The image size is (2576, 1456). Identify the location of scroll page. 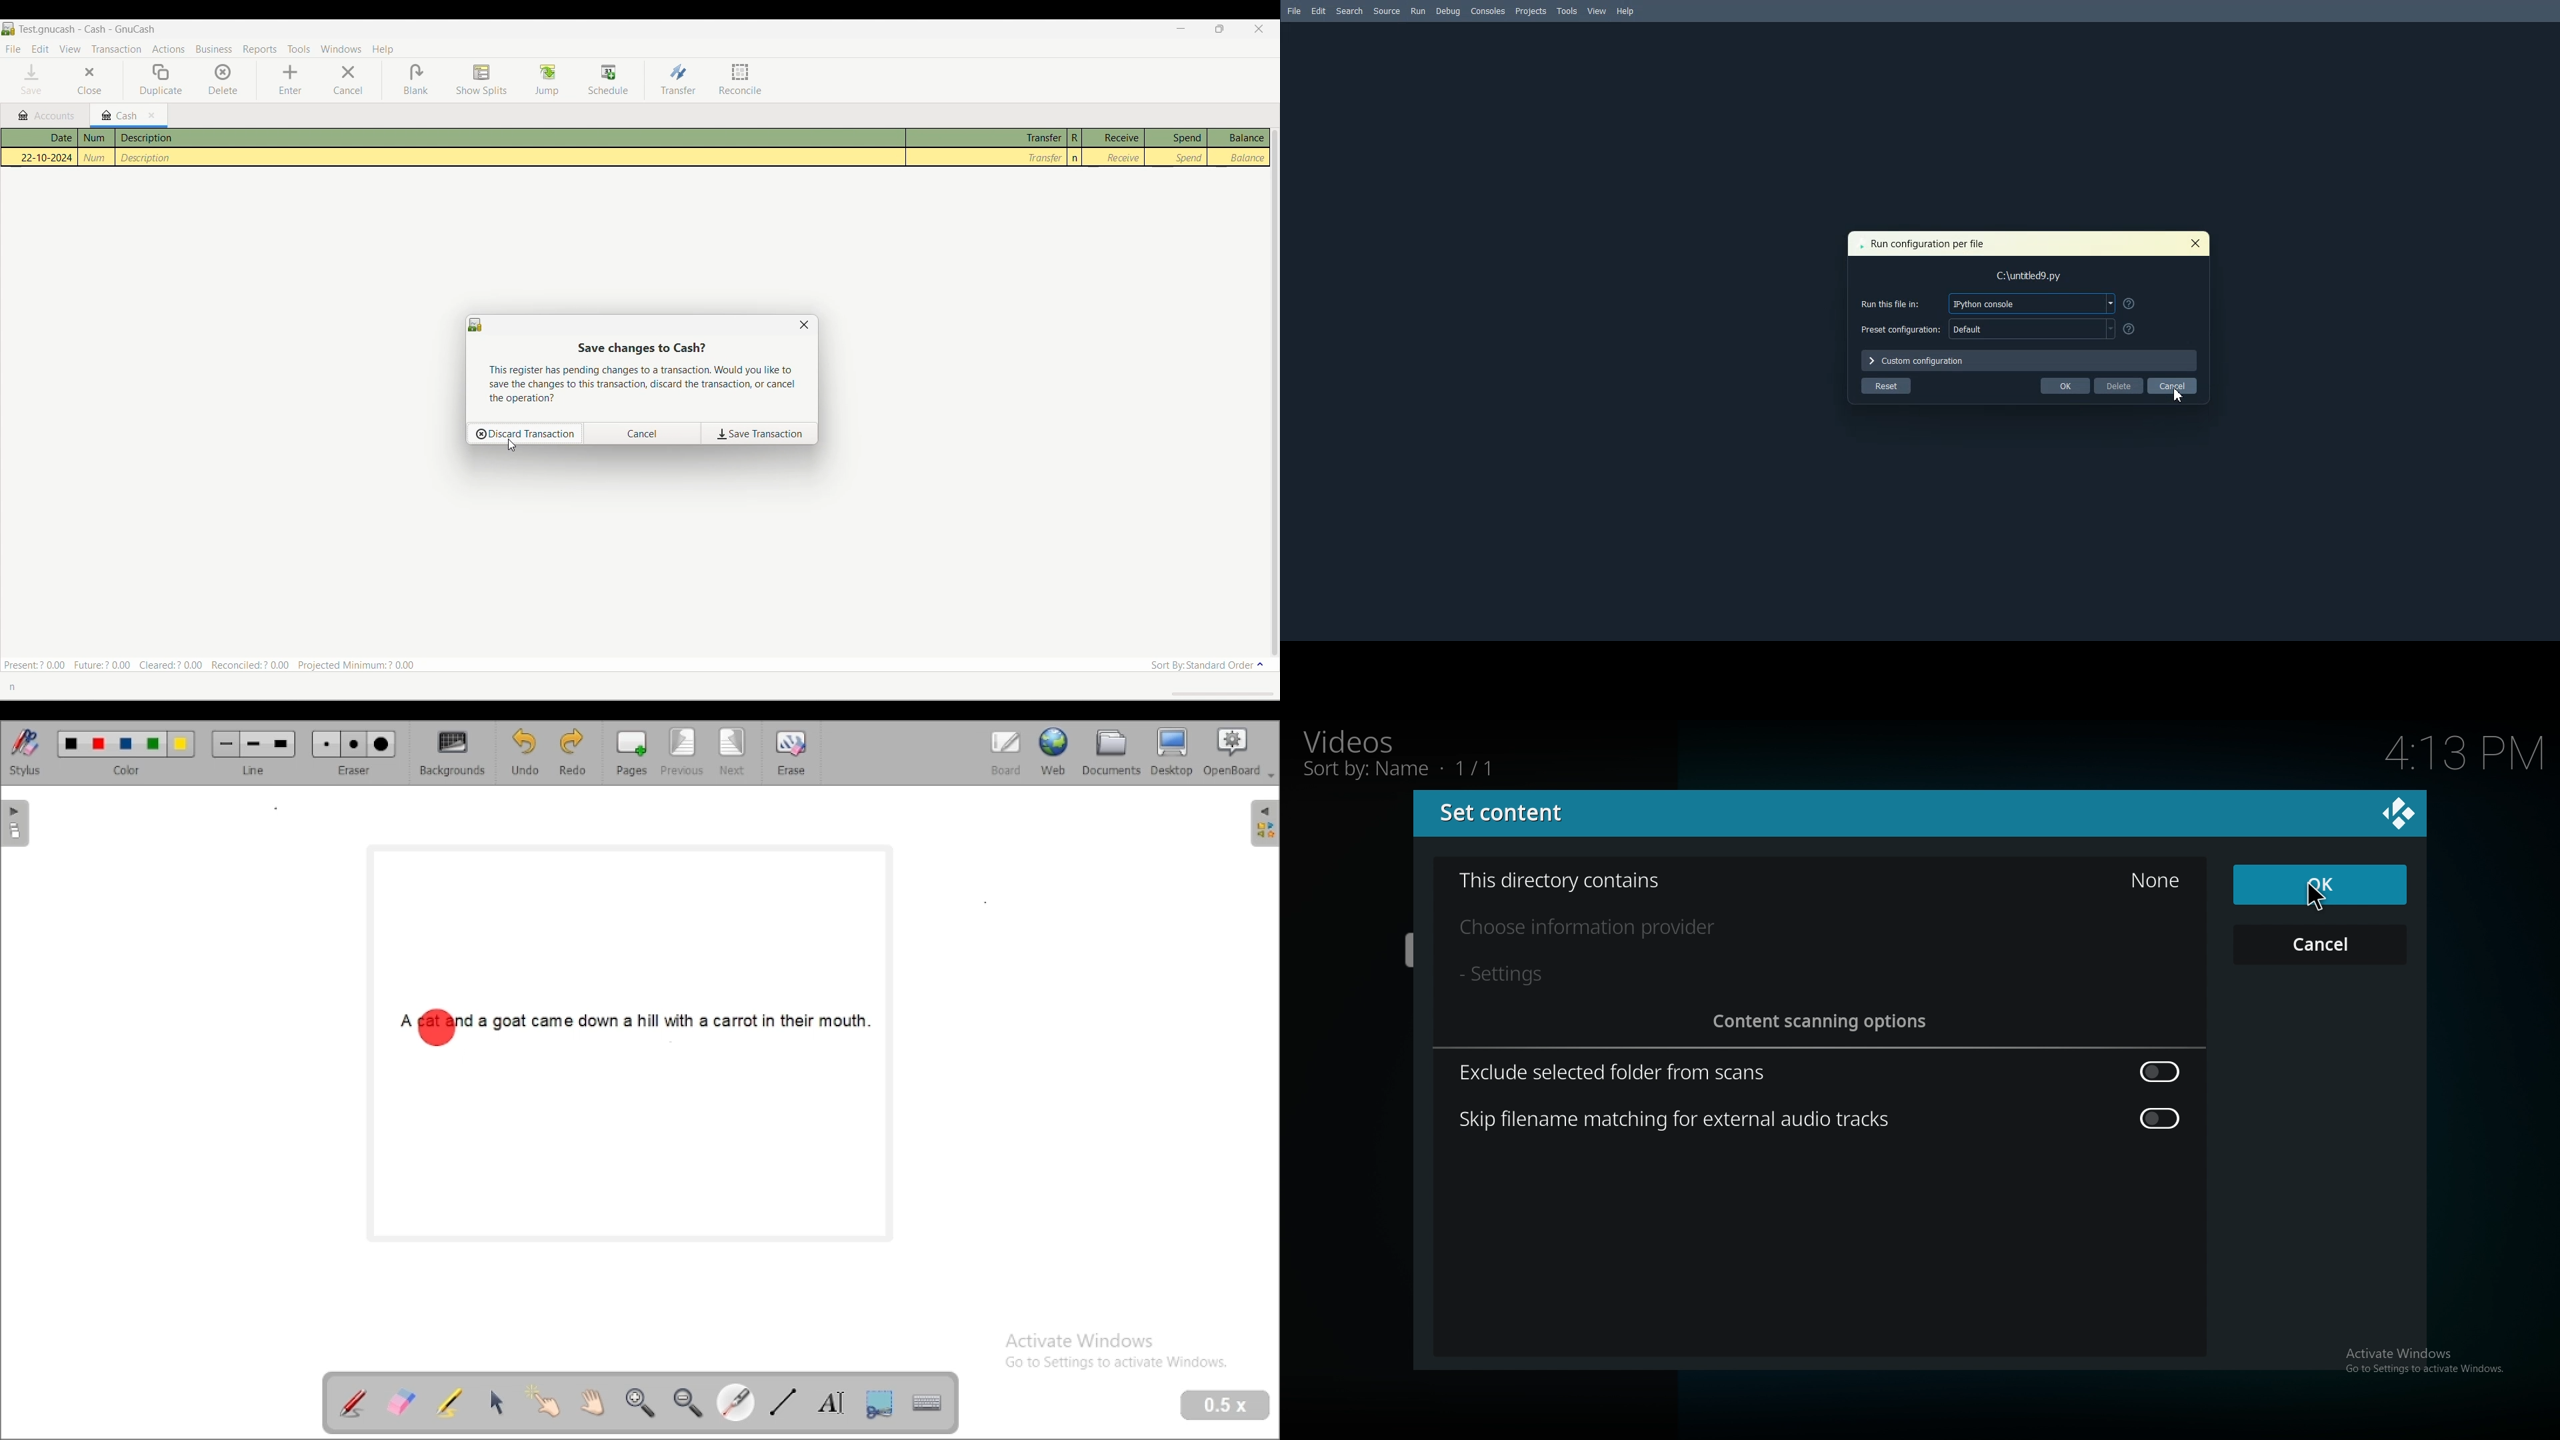
(593, 1403).